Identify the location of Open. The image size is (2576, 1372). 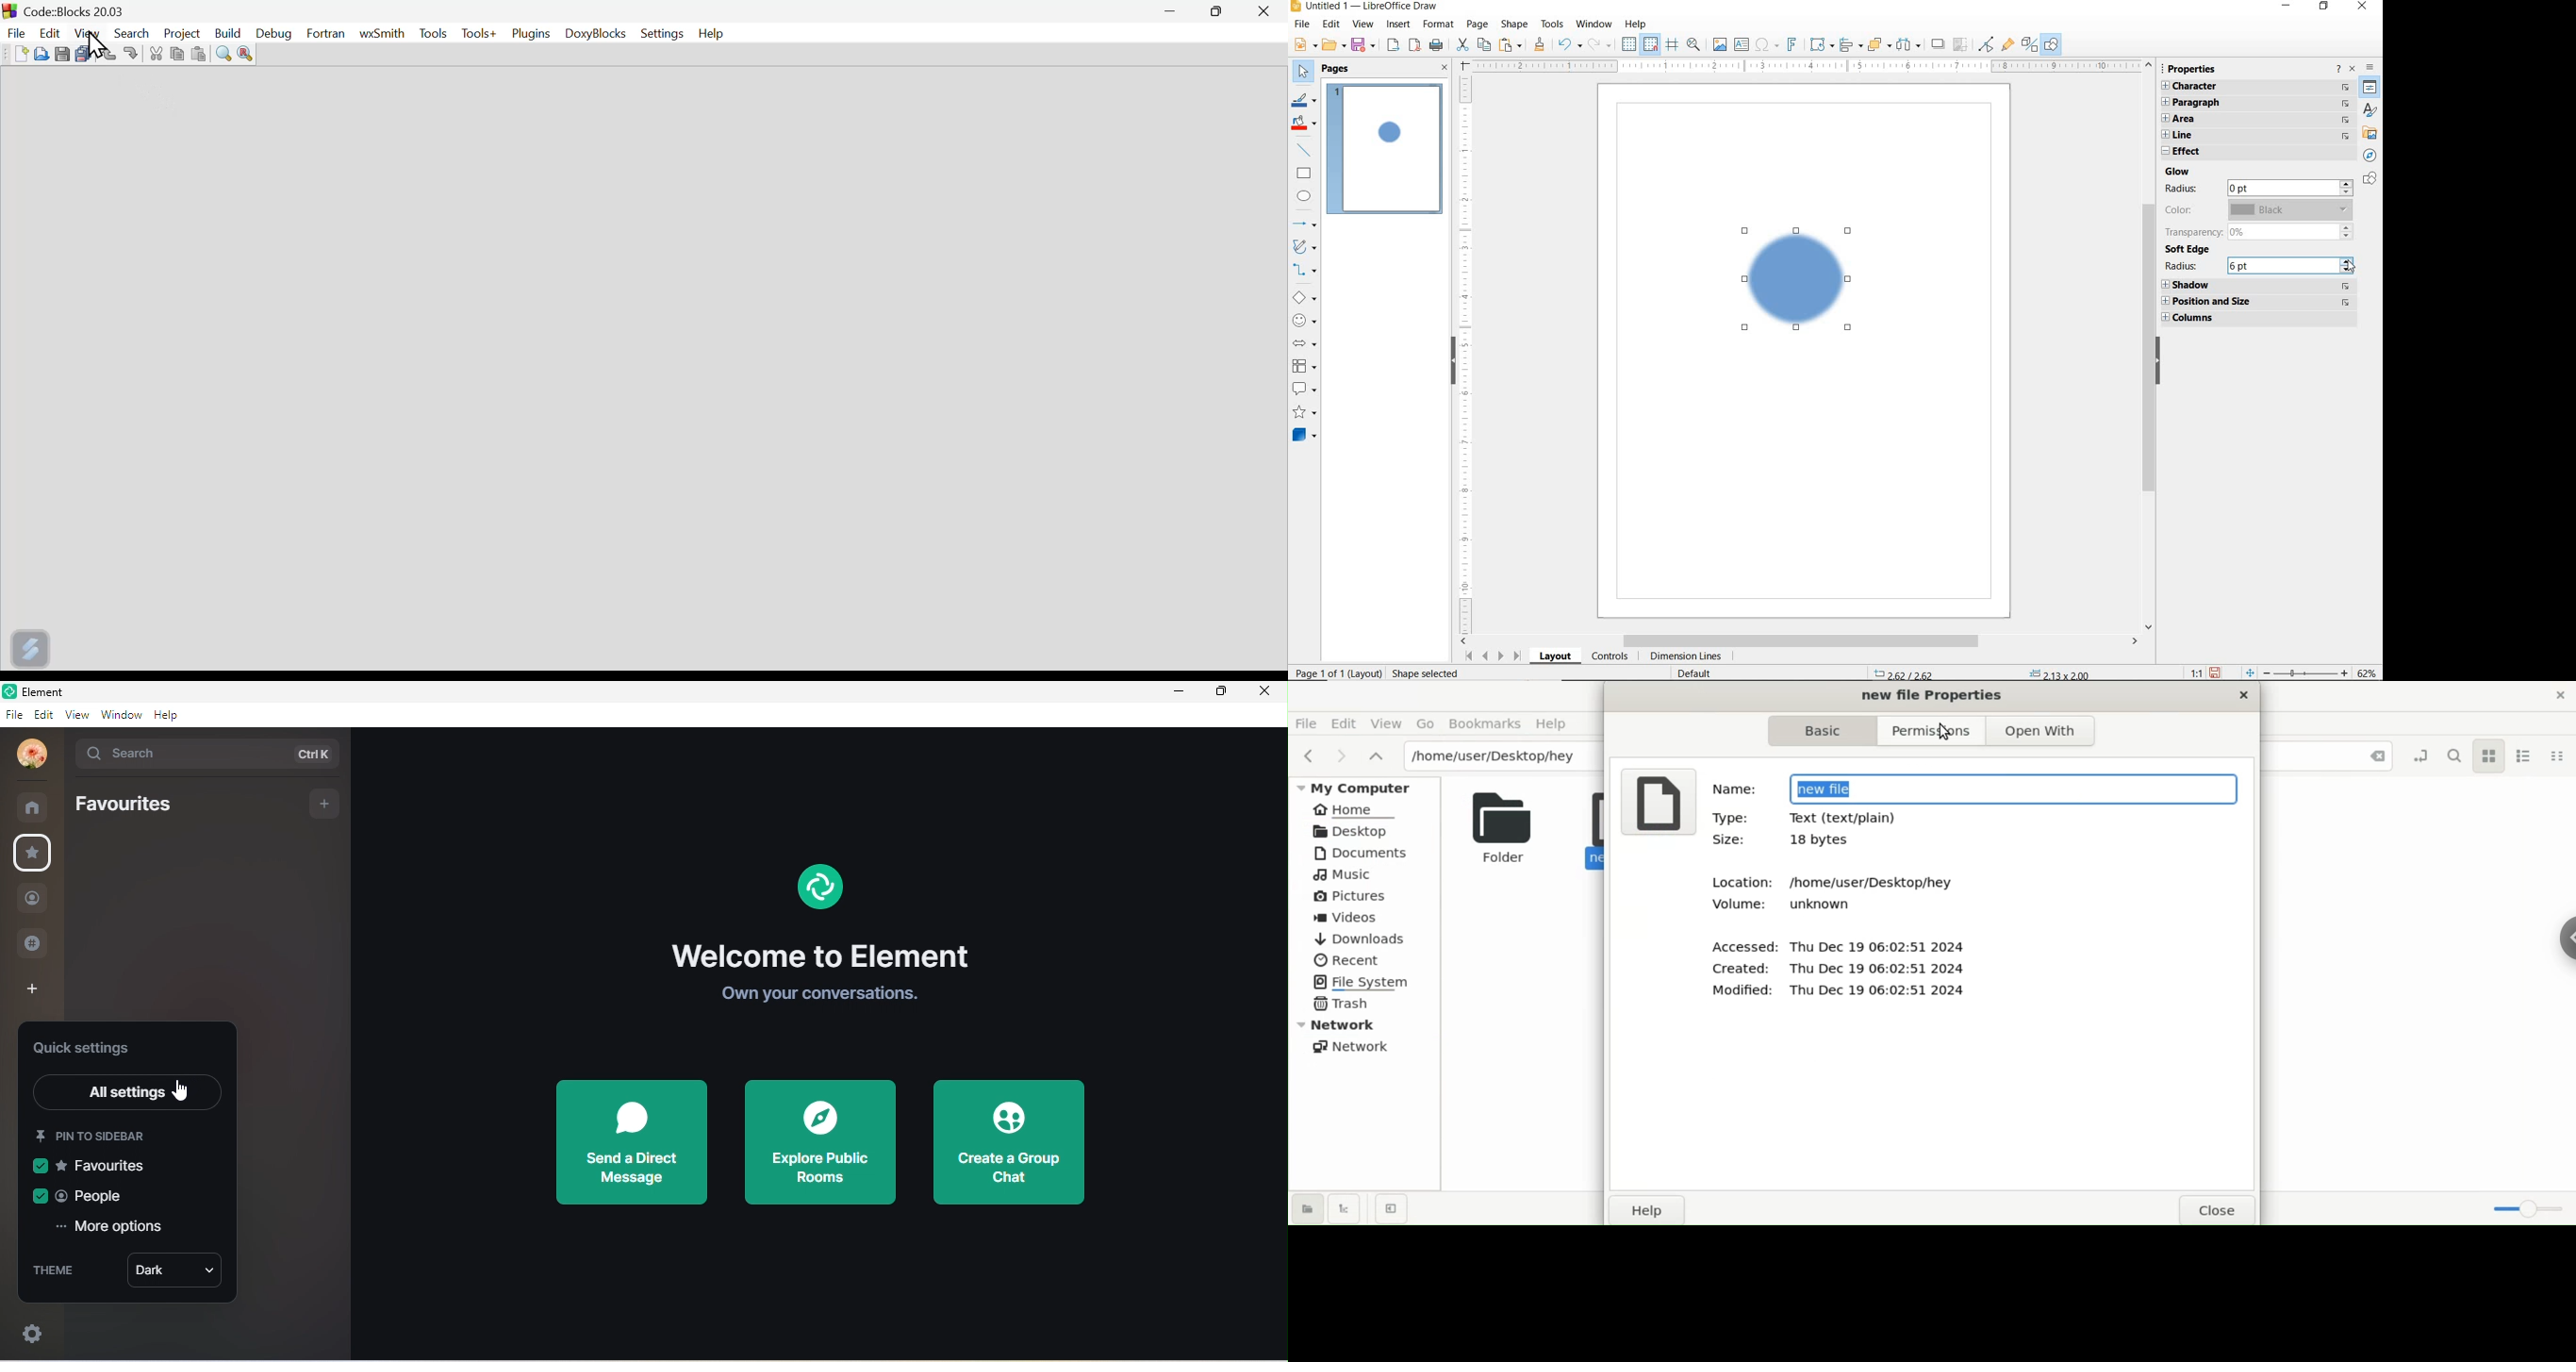
(39, 53).